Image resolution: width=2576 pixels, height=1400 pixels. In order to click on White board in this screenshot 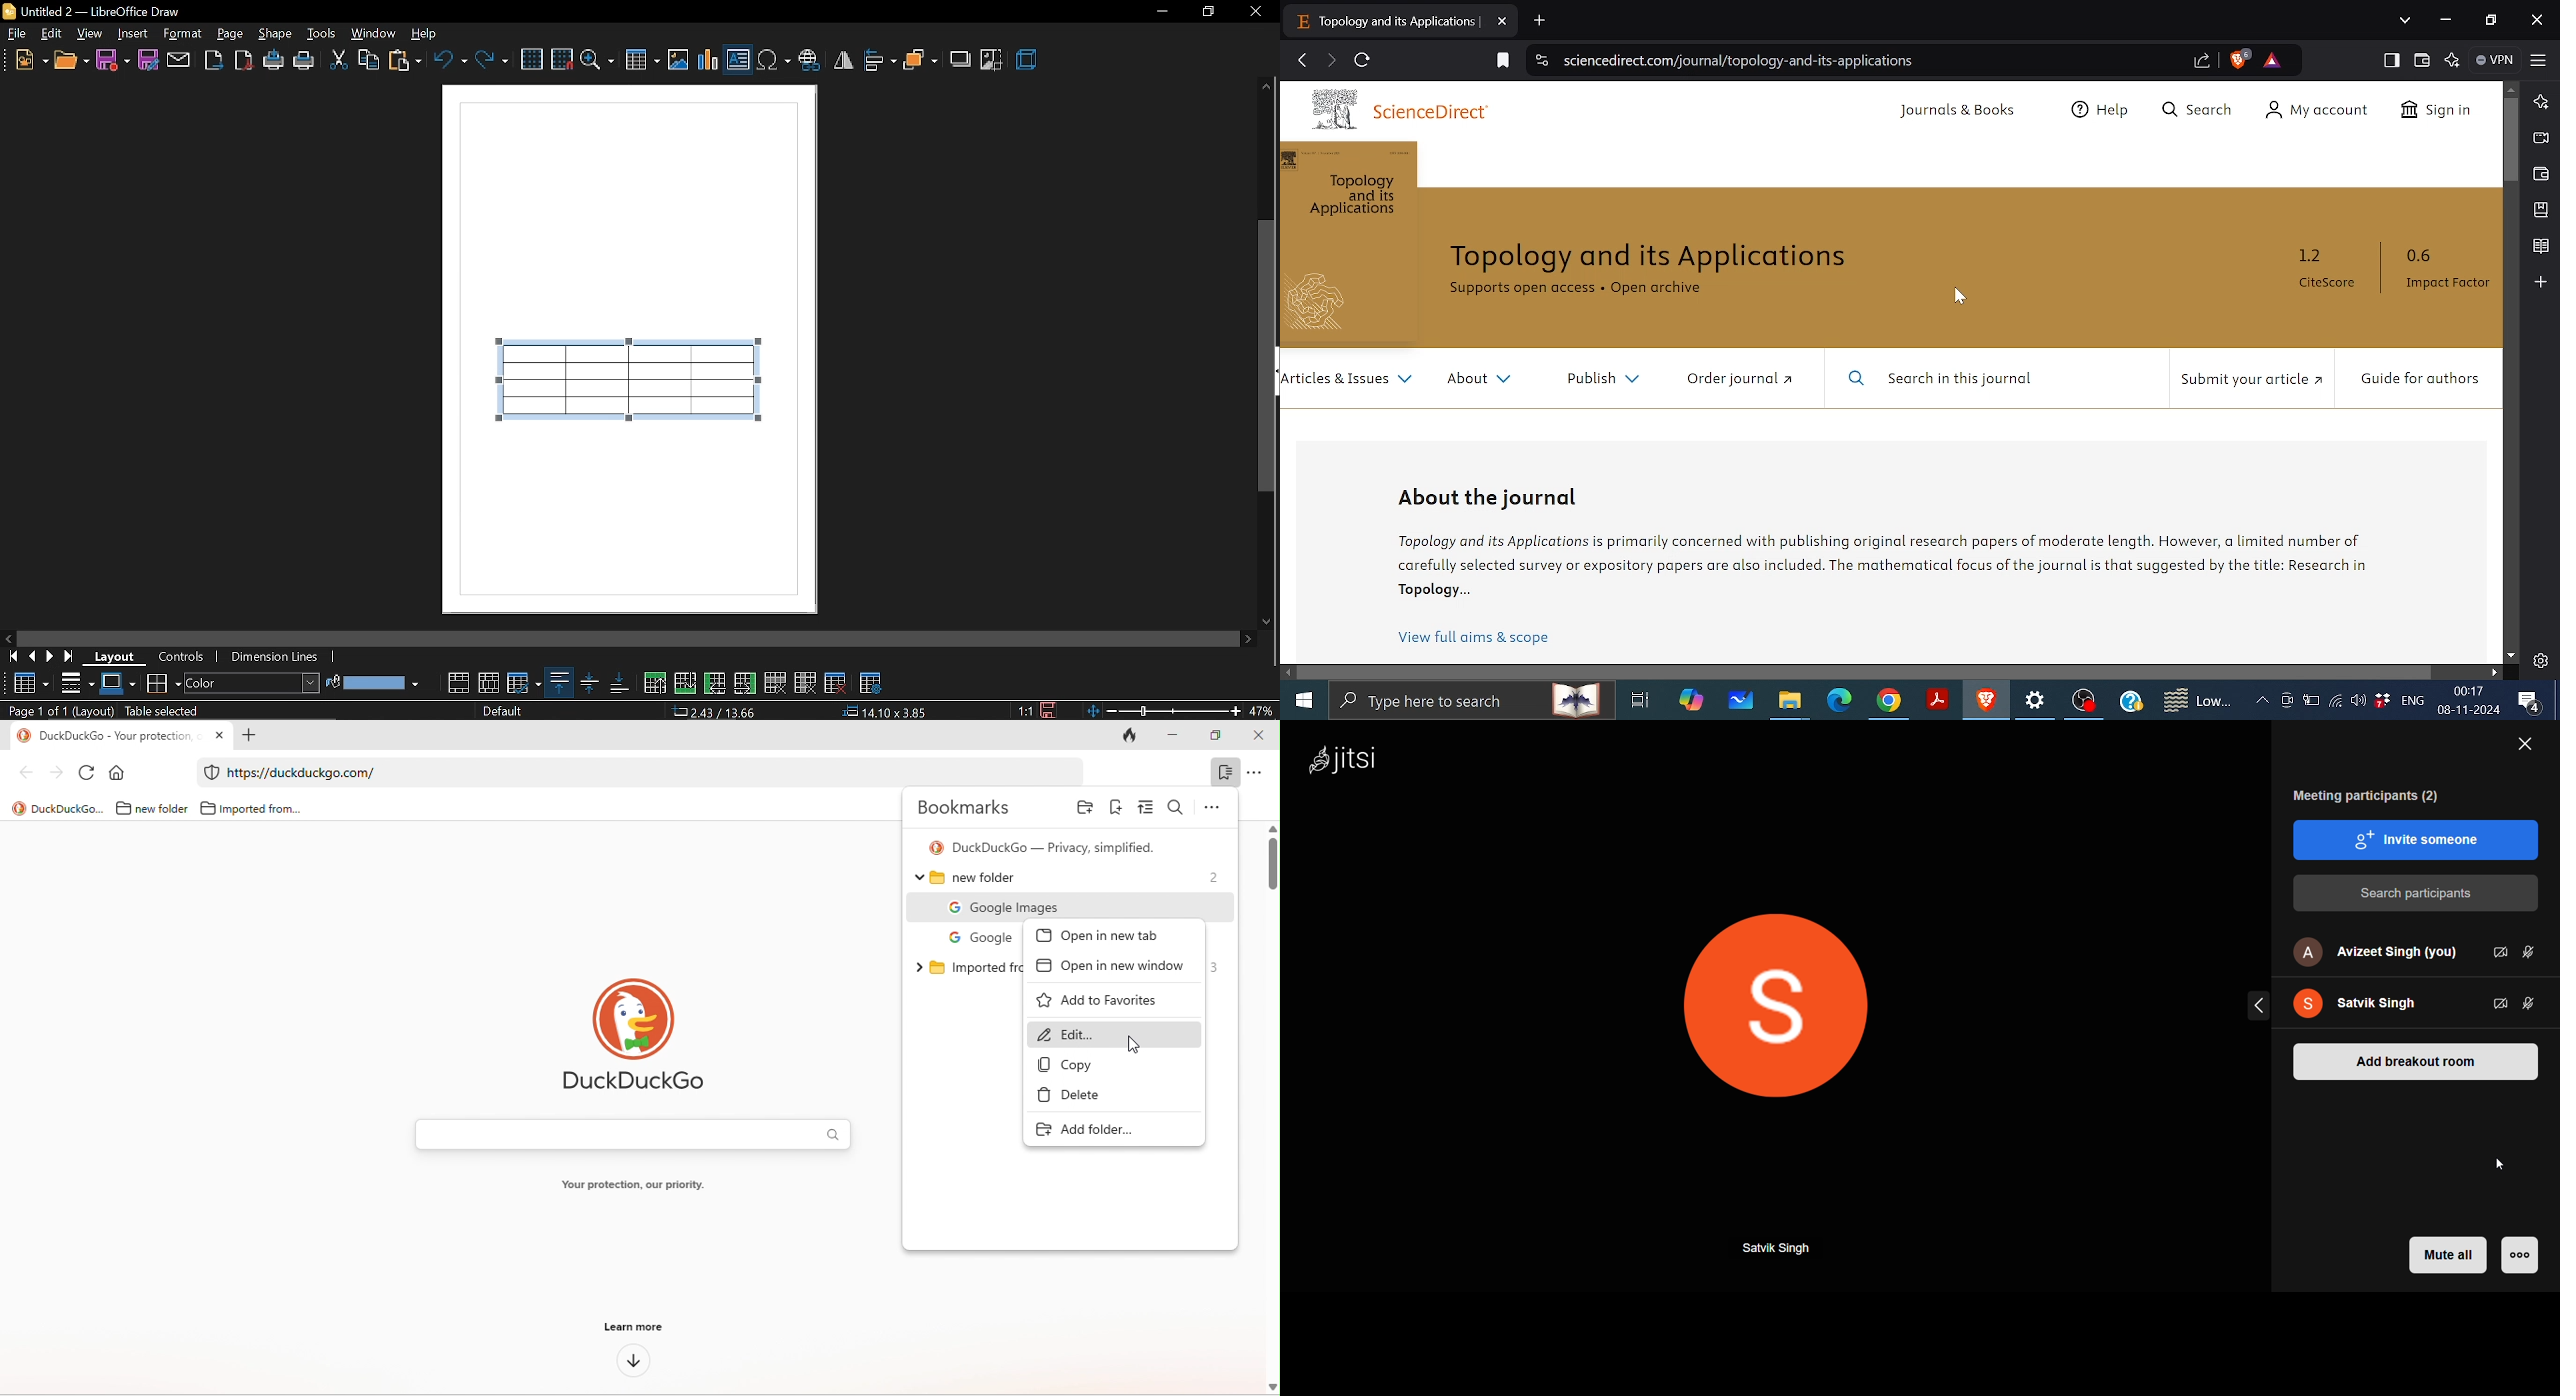, I will do `click(1741, 704)`.